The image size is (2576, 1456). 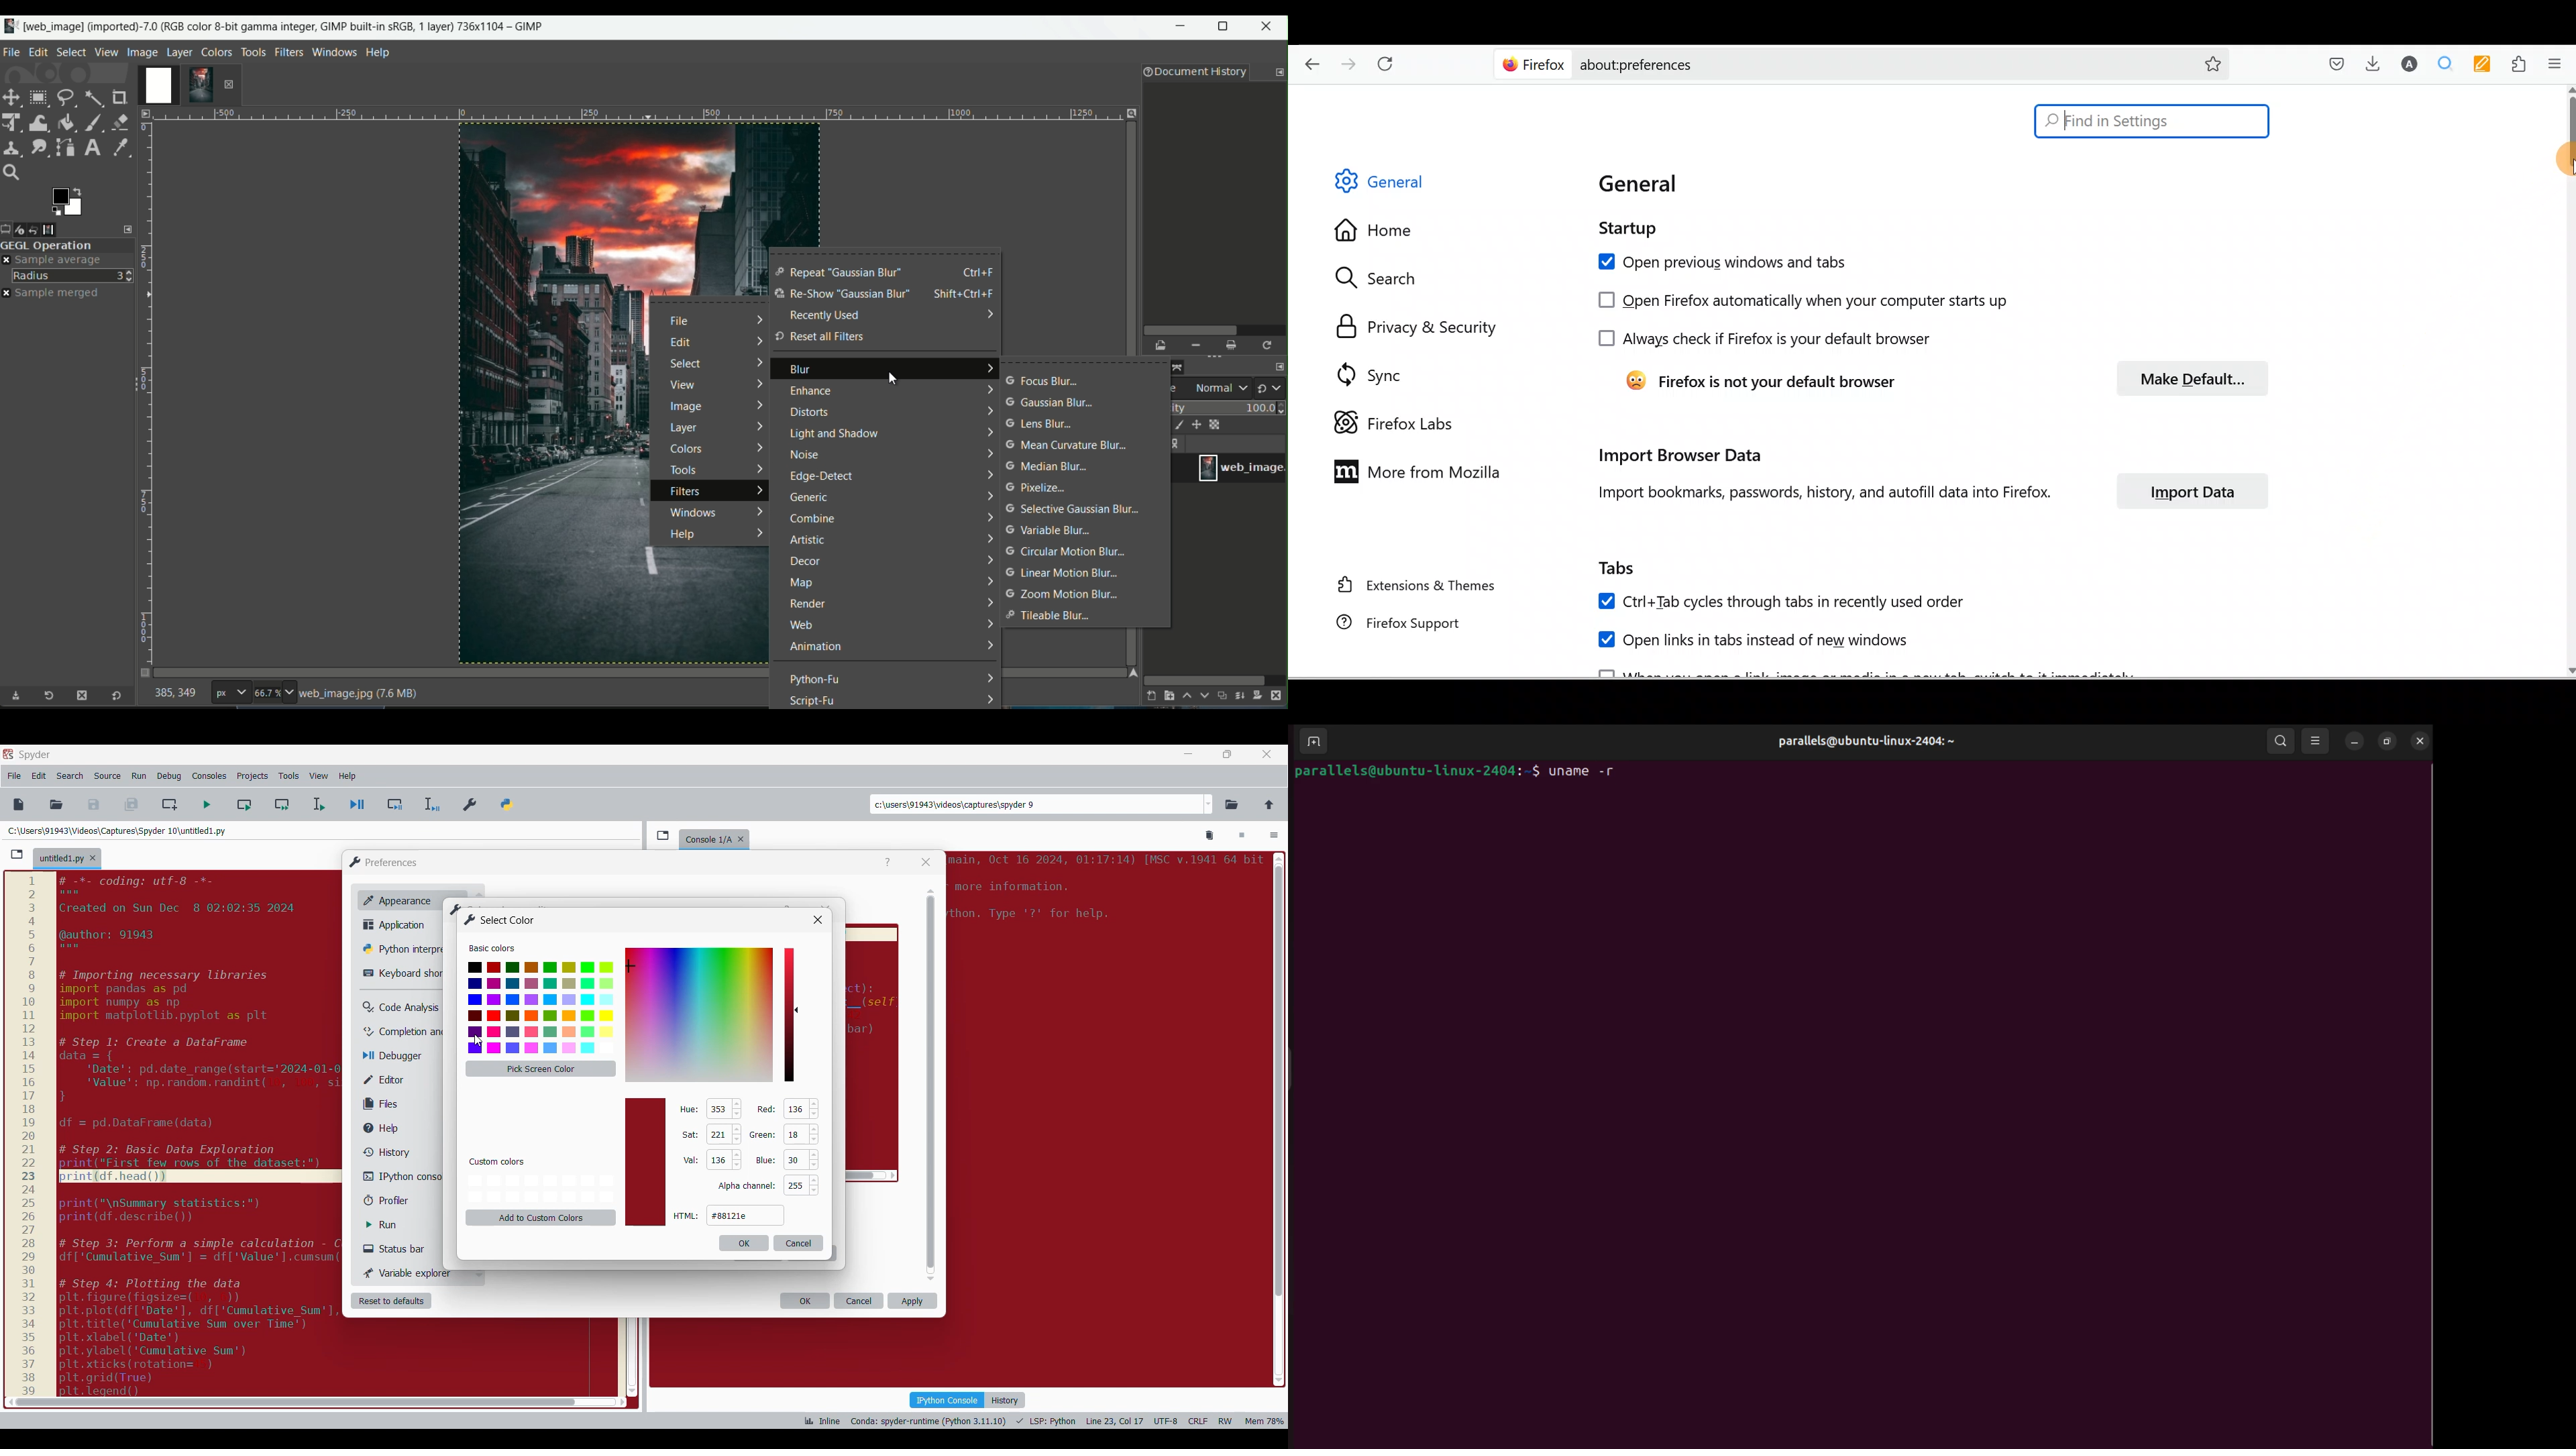 I want to click on Preview of custom color, so click(x=645, y=1162).